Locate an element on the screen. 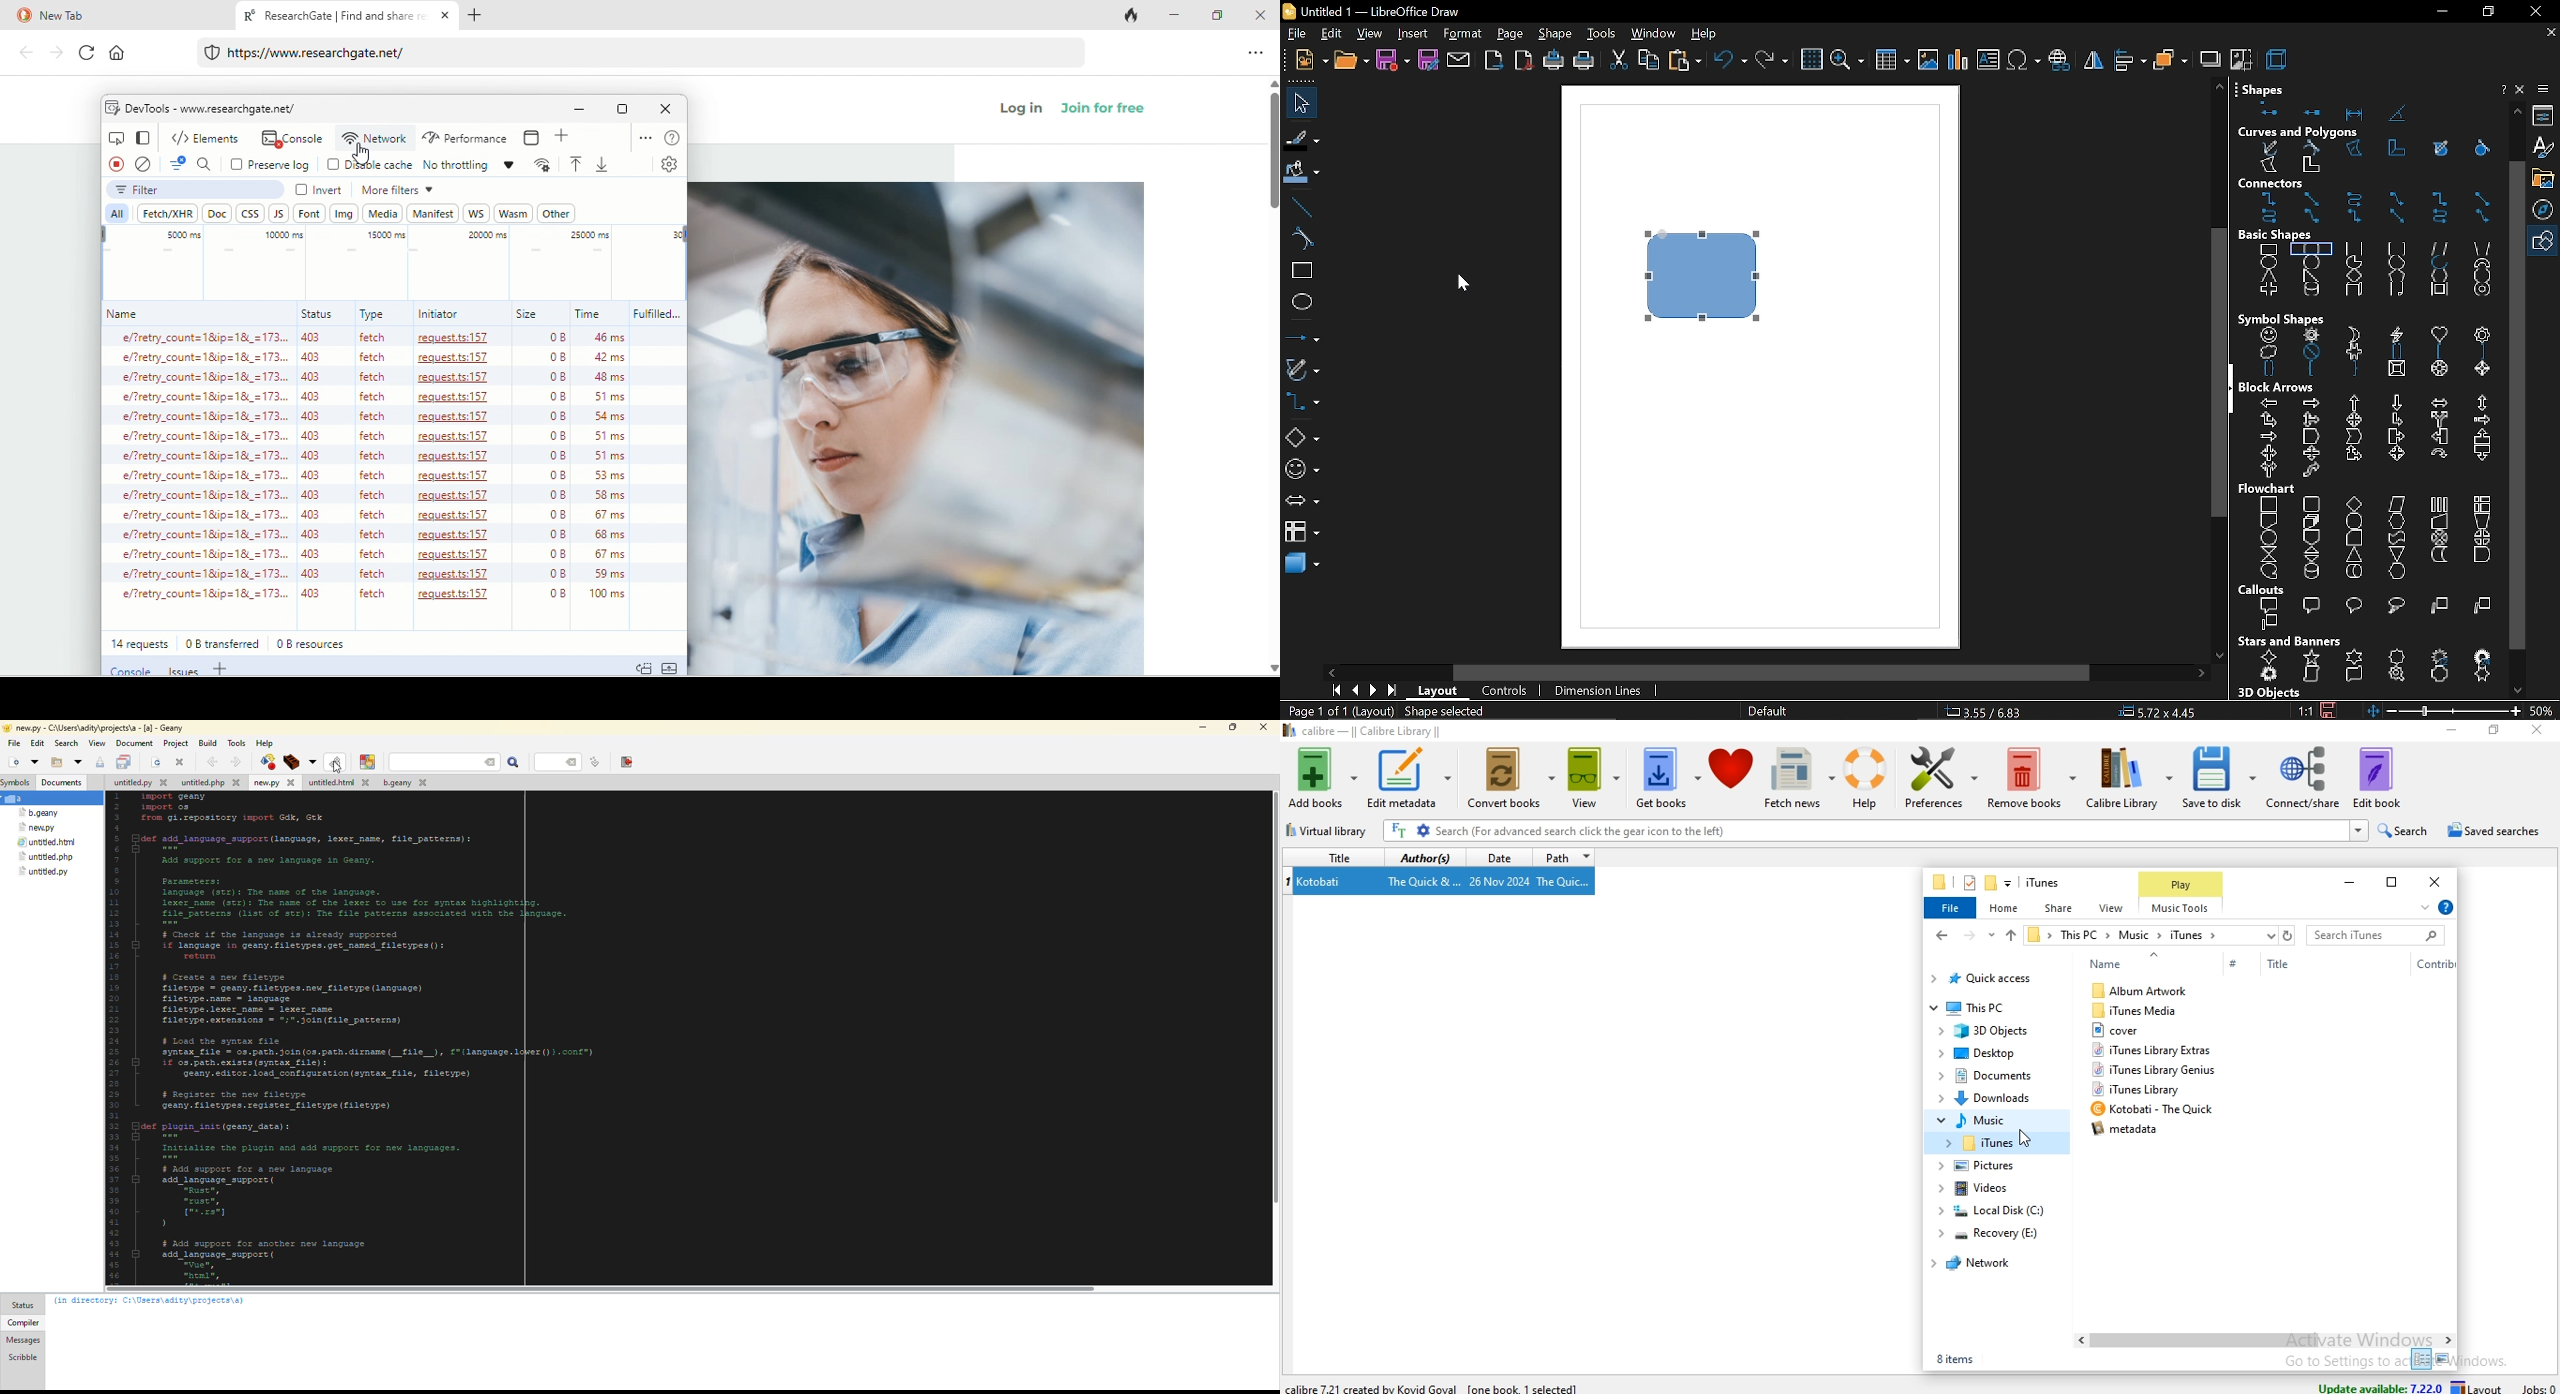  properties is located at coordinates (1968, 882).